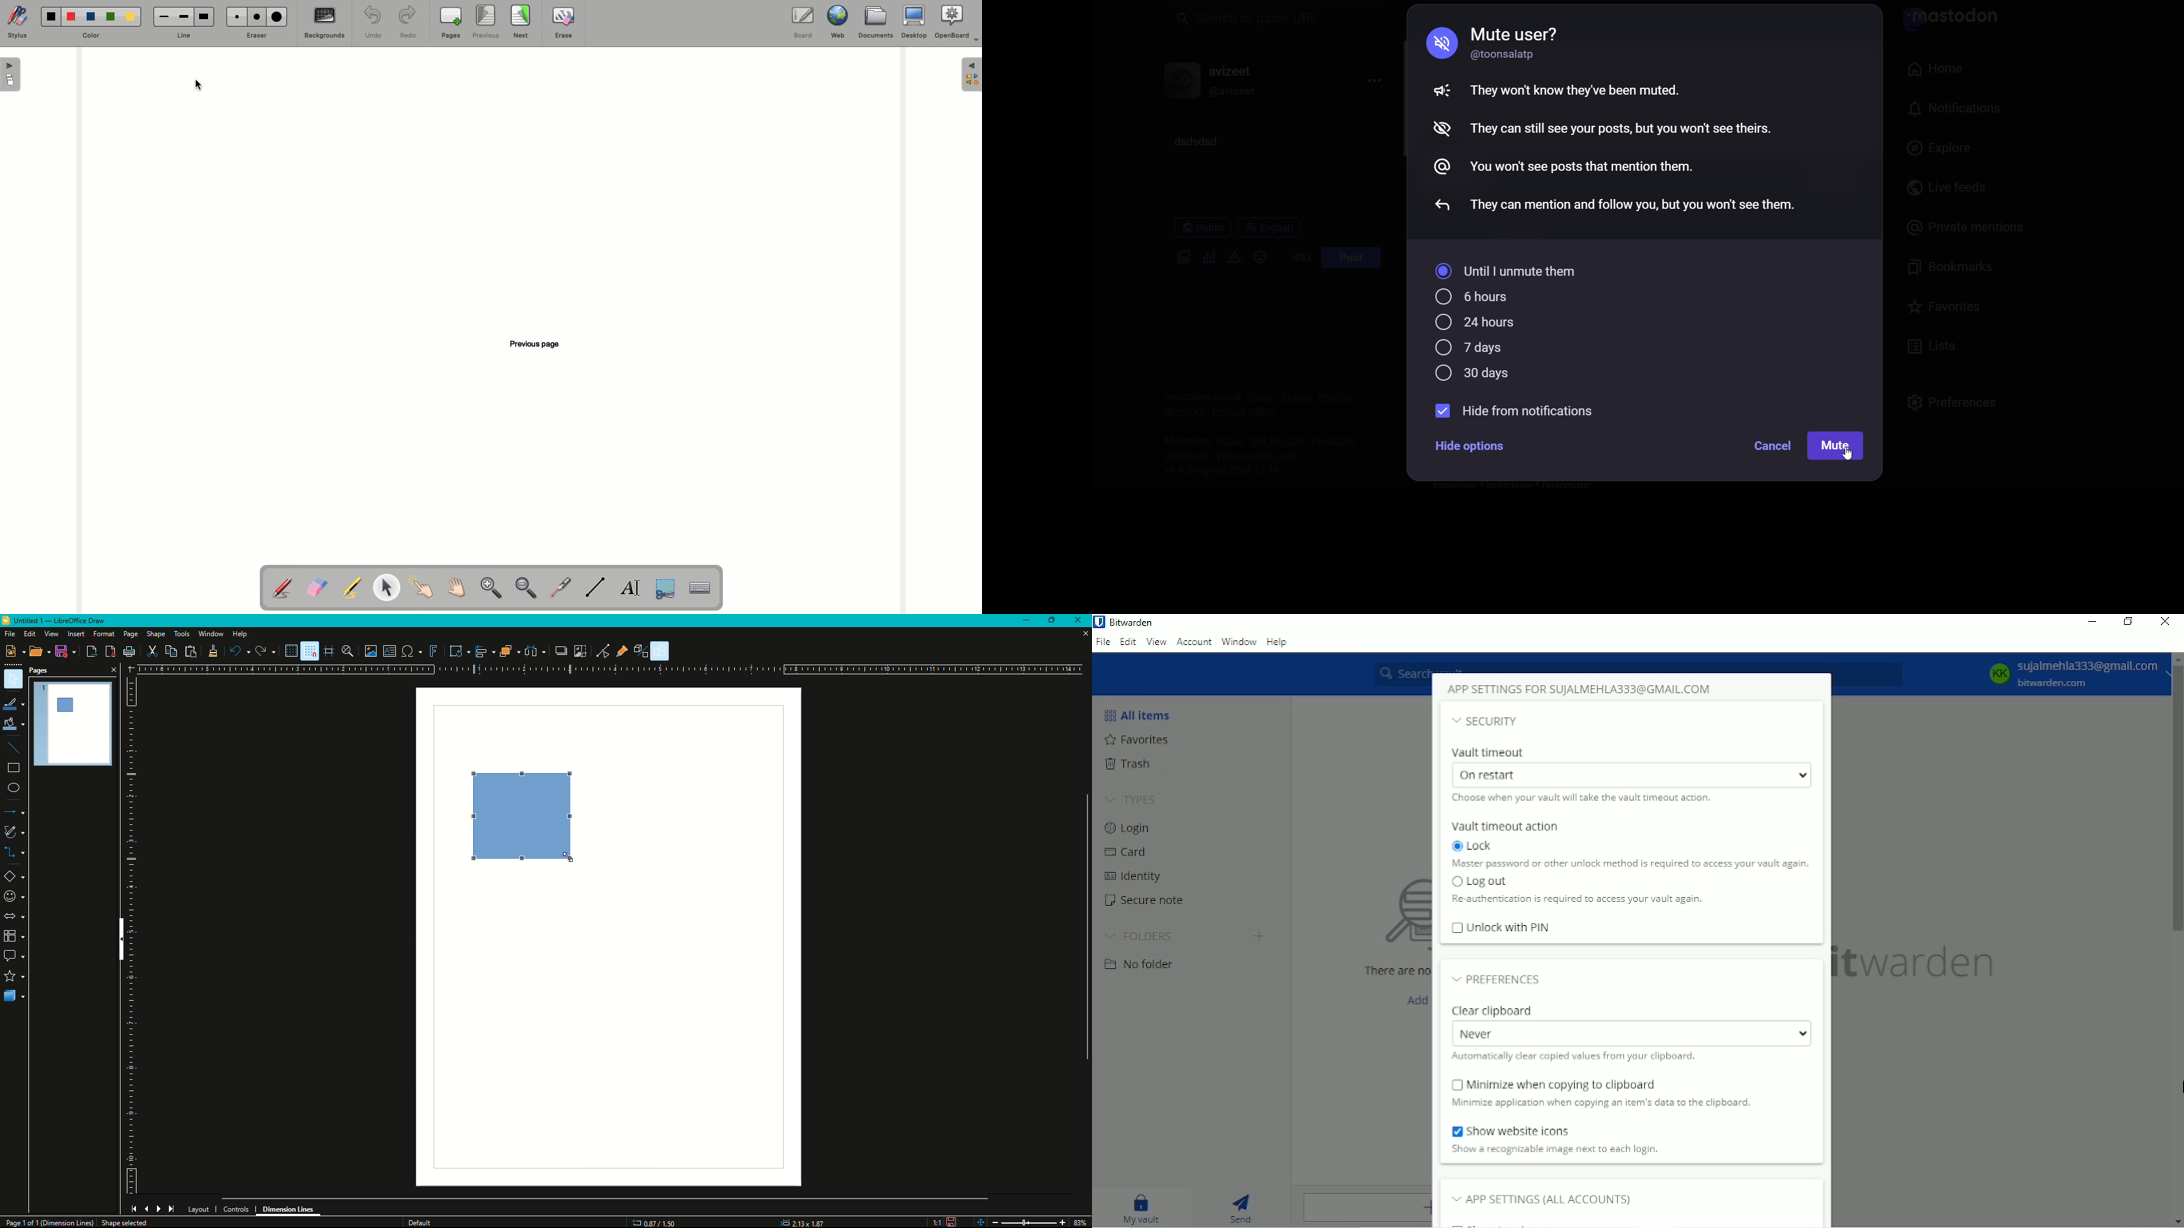 This screenshot has width=2184, height=1232. Describe the element at coordinates (1940, 151) in the screenshot. I see `explore ` at that location.